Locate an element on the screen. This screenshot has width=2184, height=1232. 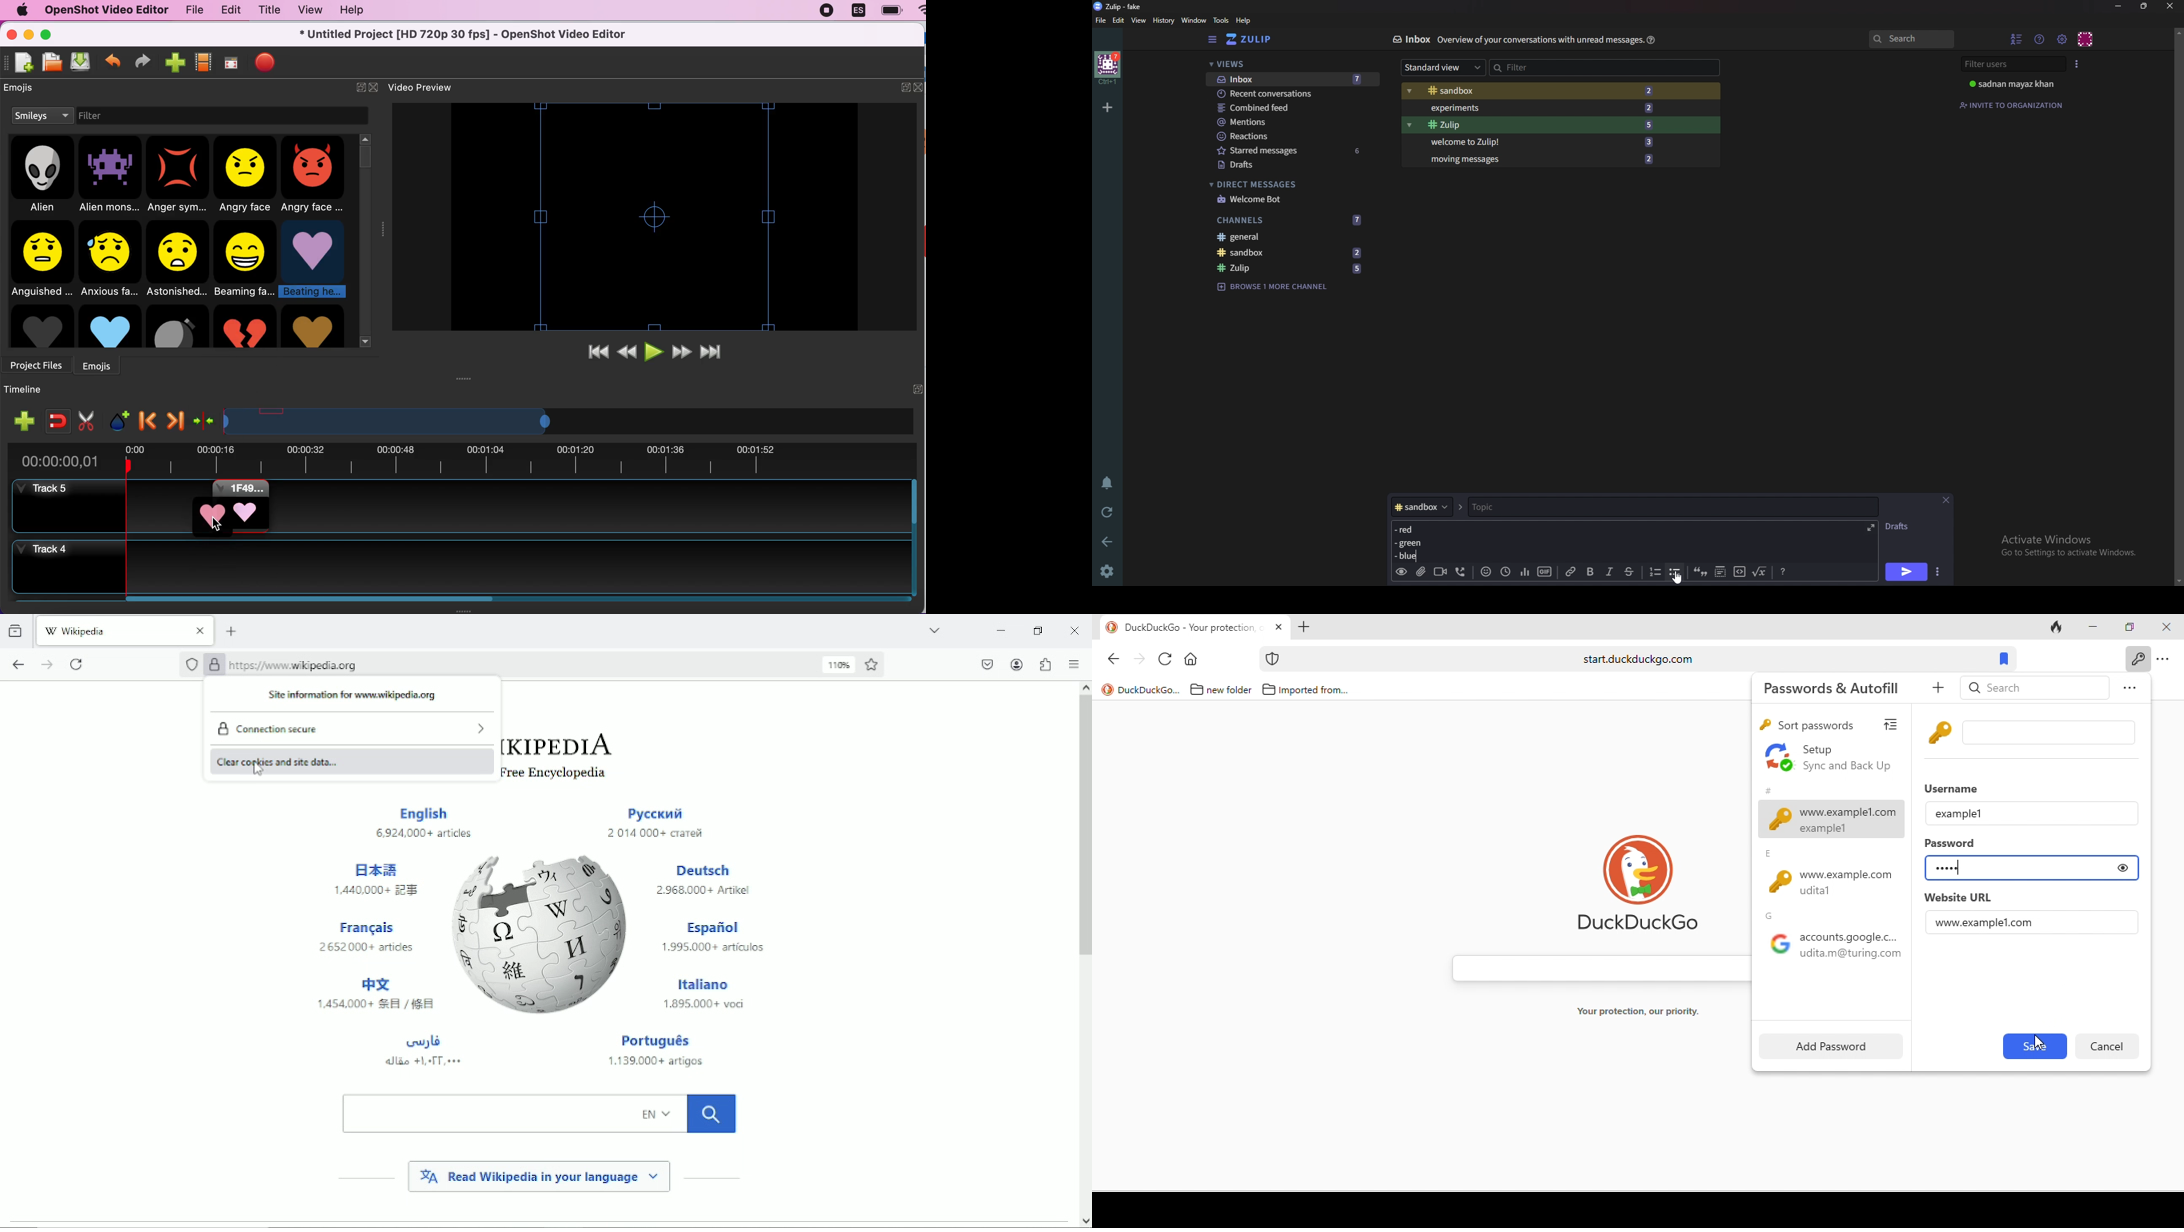
views is located at coordinates (1292, 65).